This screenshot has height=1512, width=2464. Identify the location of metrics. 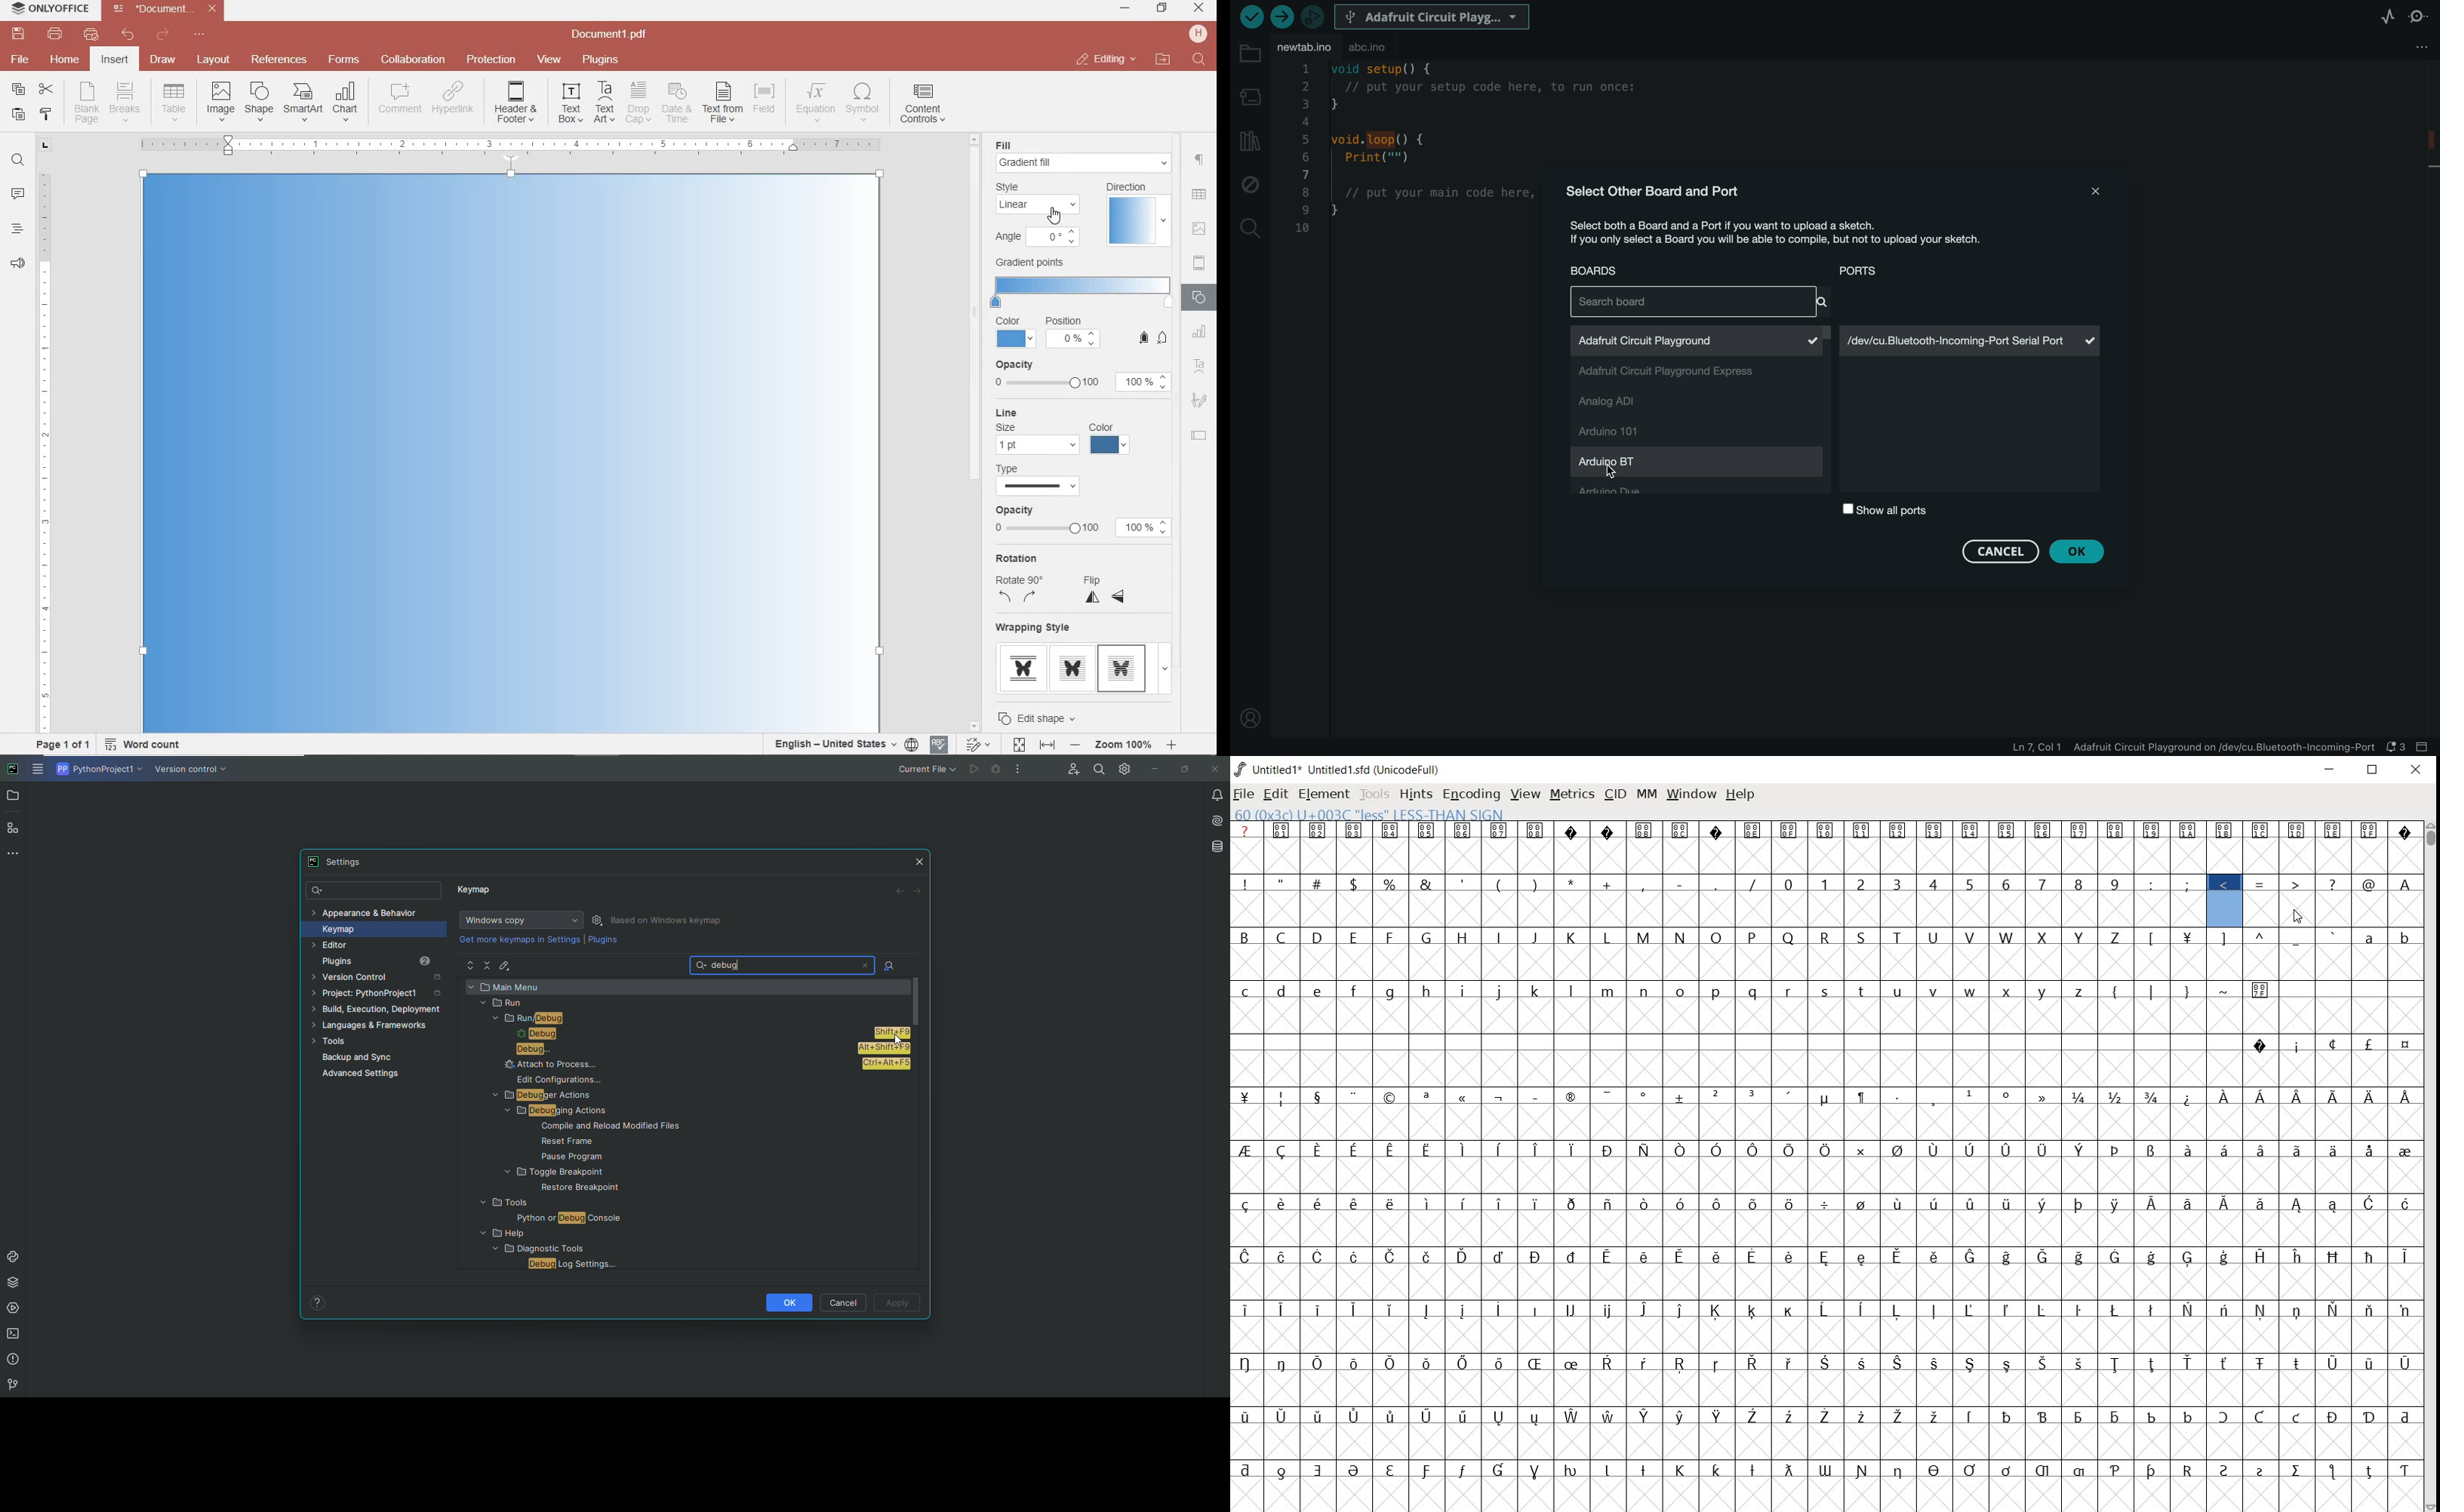
(1574, 795).